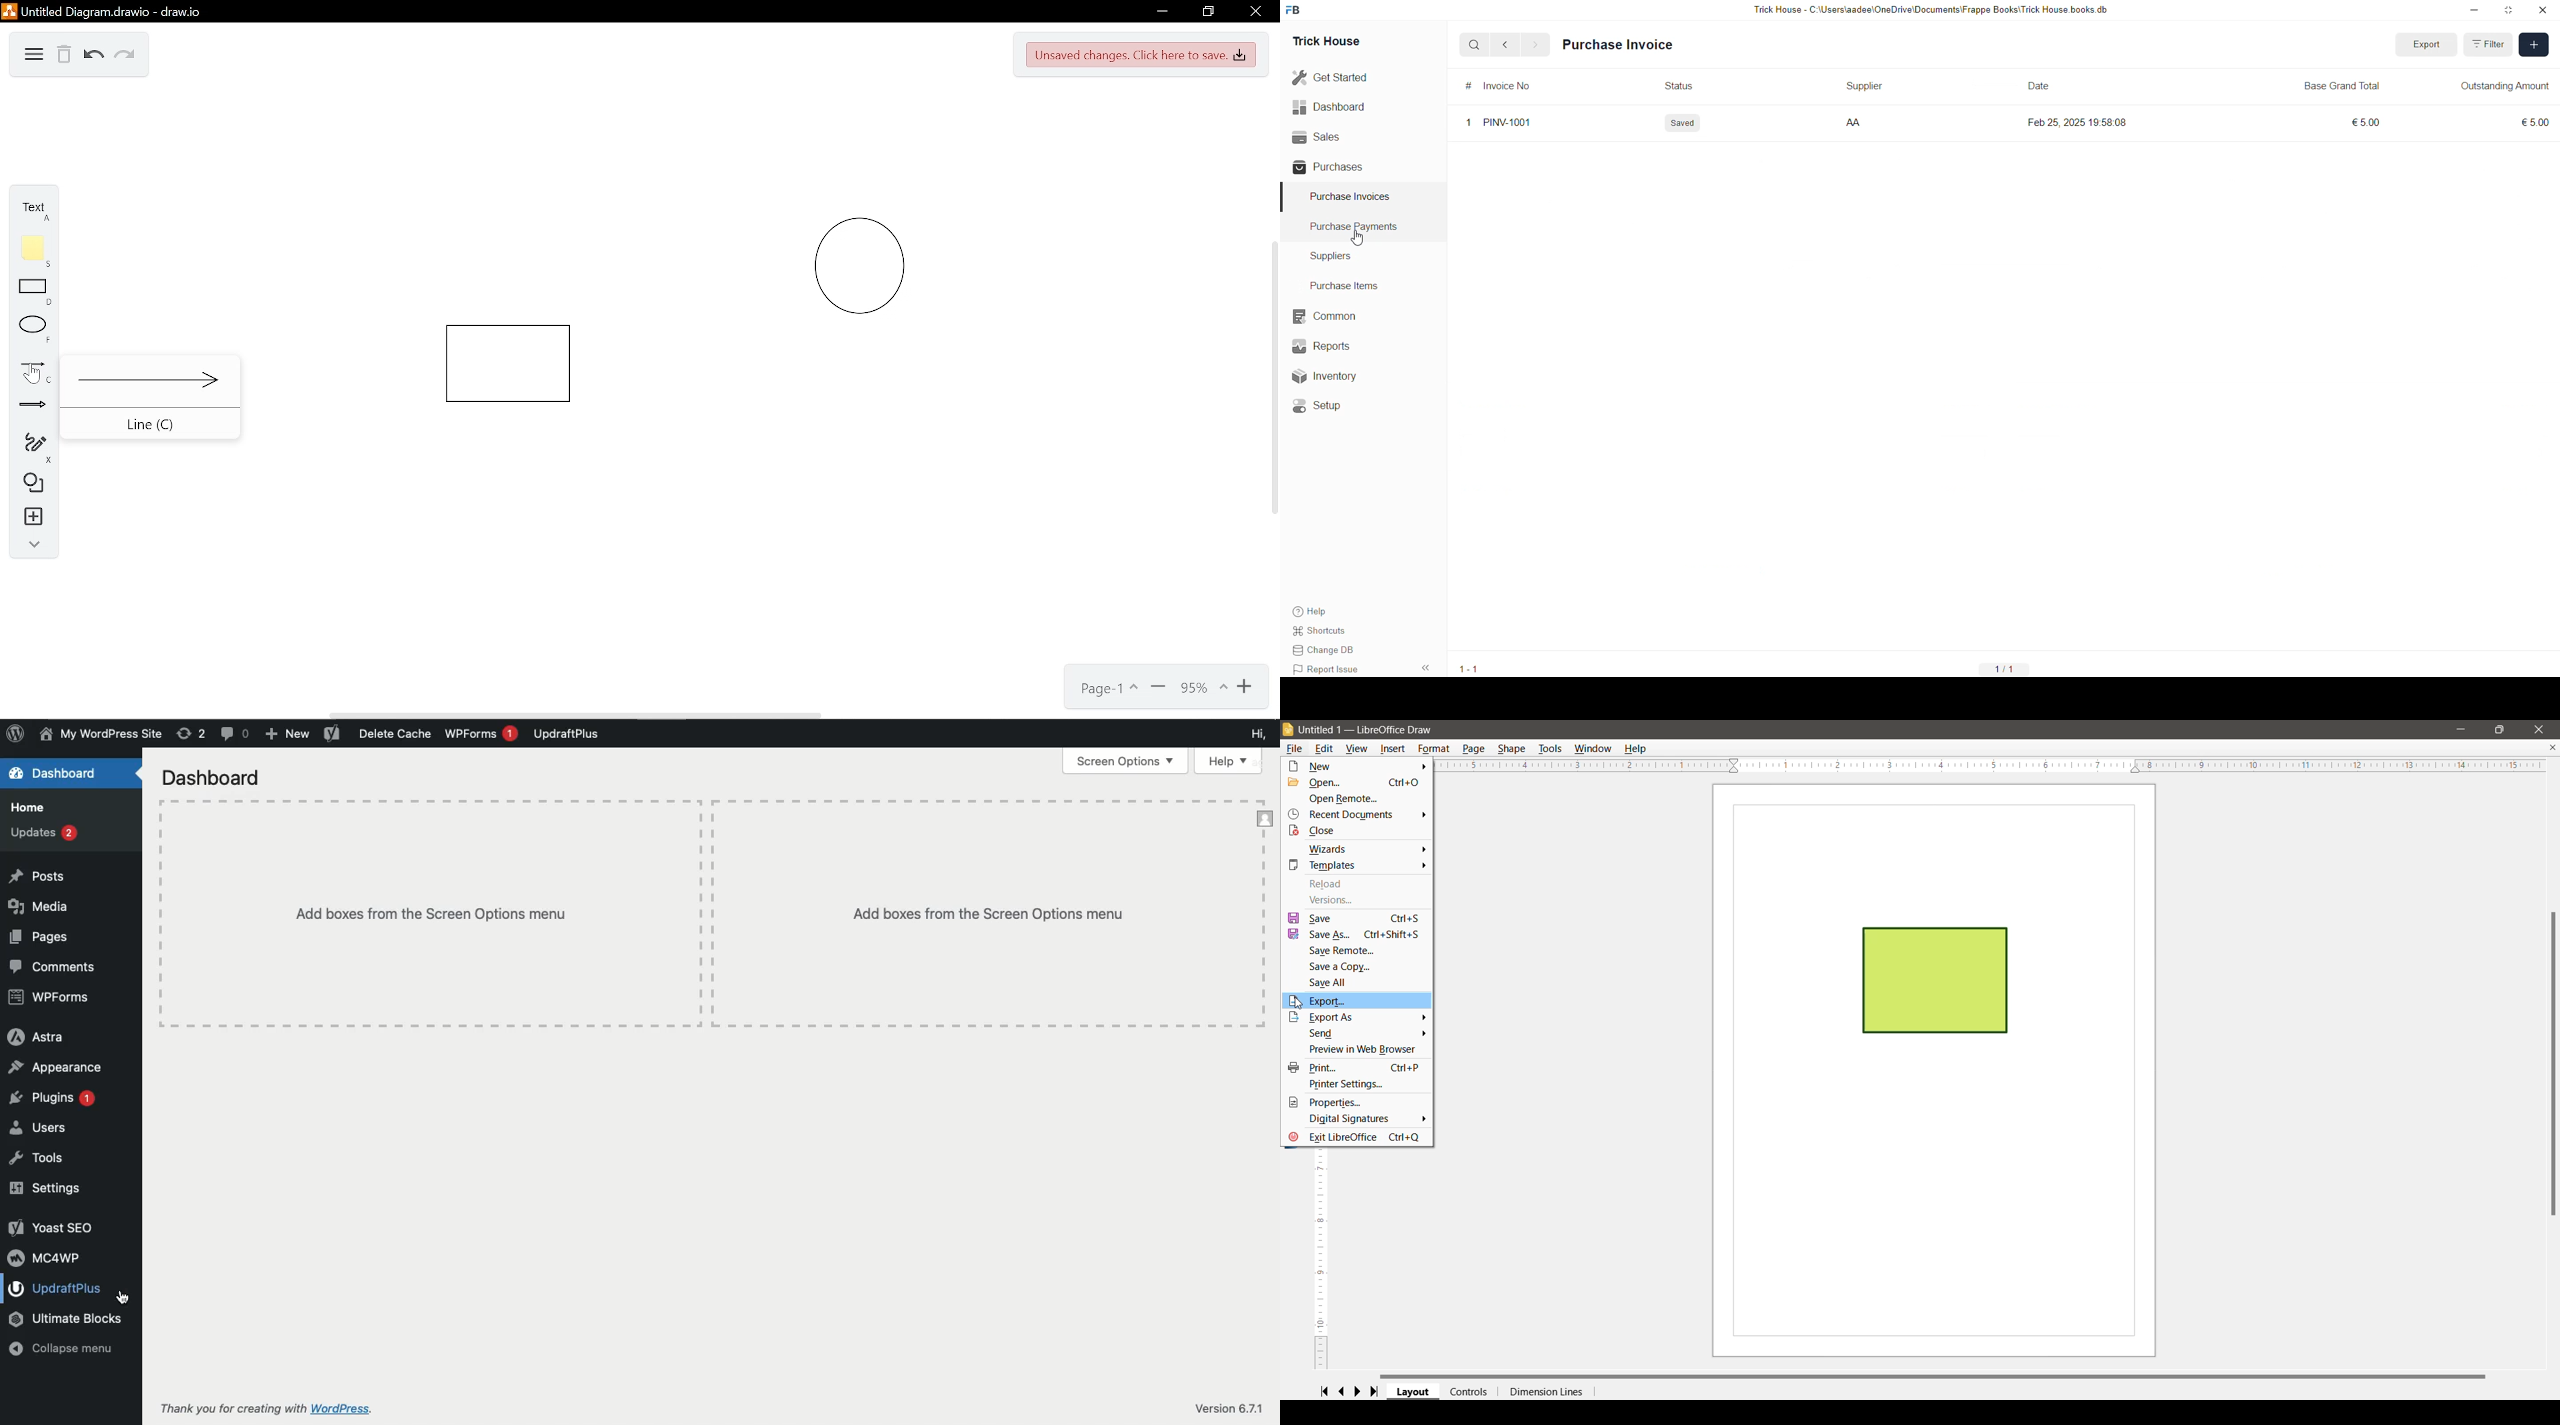  I want to click on close, so click(2543, 10).